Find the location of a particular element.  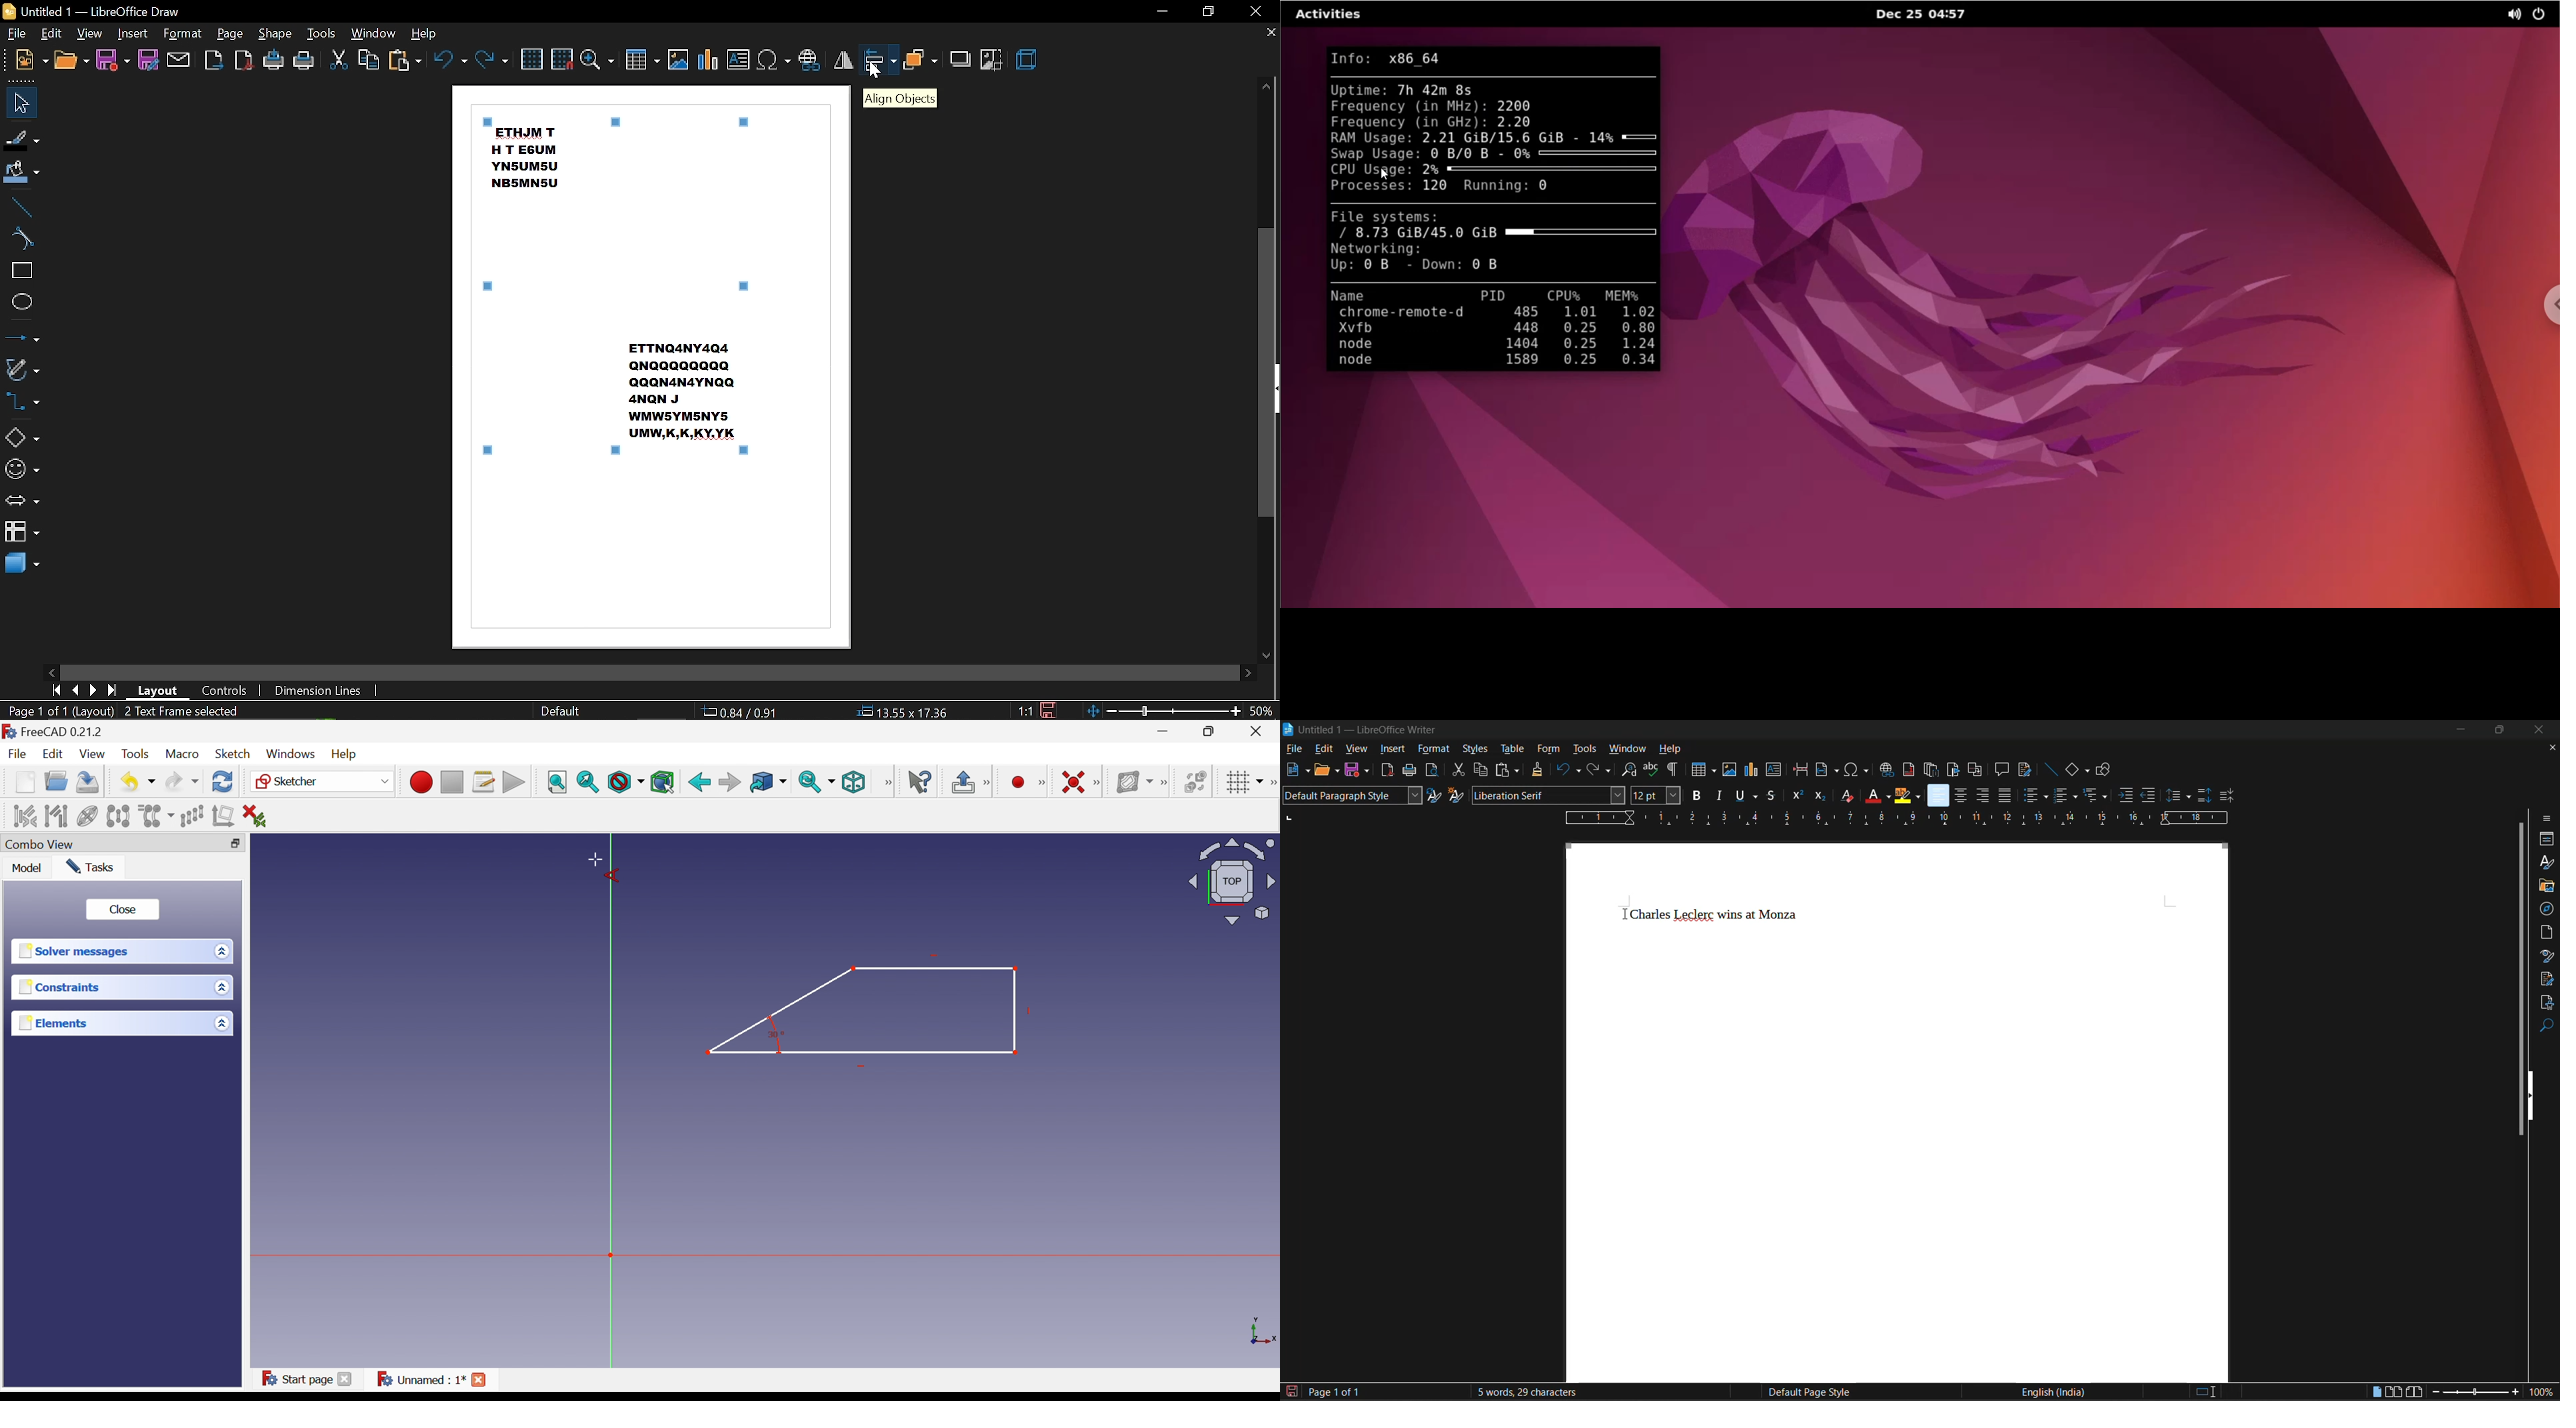

crop is located at coordinates (992, 60).